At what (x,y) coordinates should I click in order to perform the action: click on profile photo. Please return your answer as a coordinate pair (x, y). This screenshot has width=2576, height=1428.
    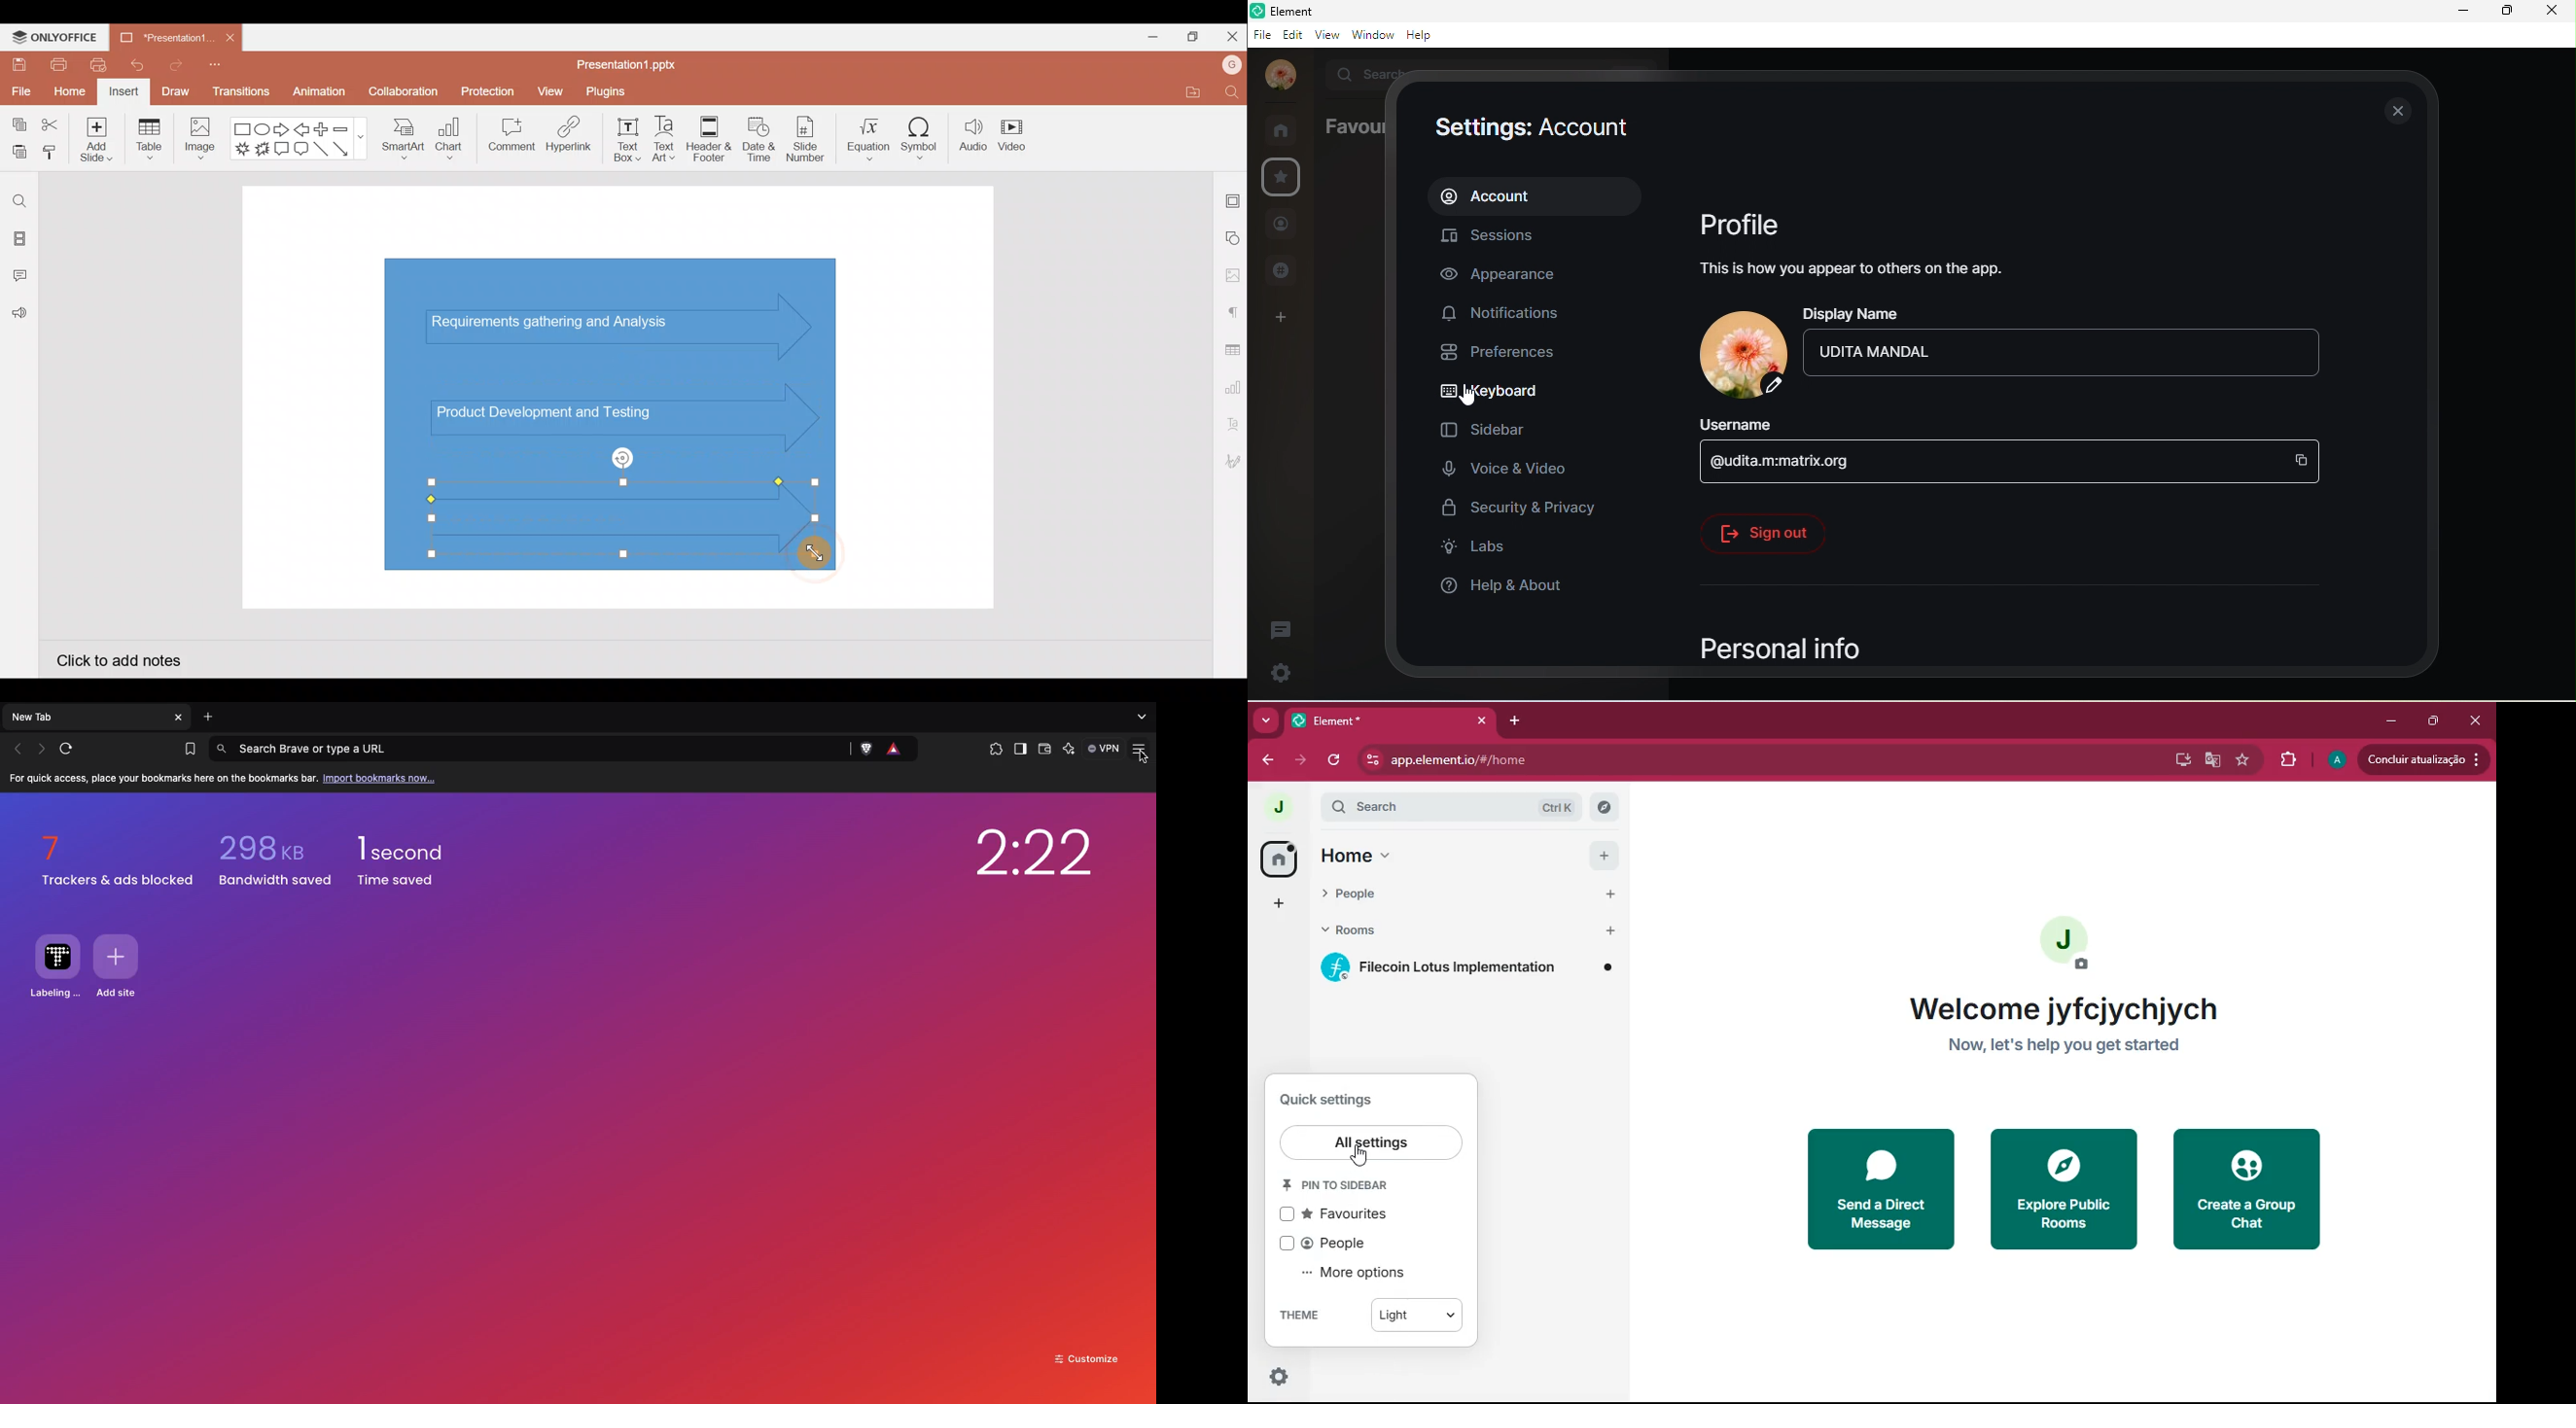
    Looking at the image, I should click on (1745, 356).